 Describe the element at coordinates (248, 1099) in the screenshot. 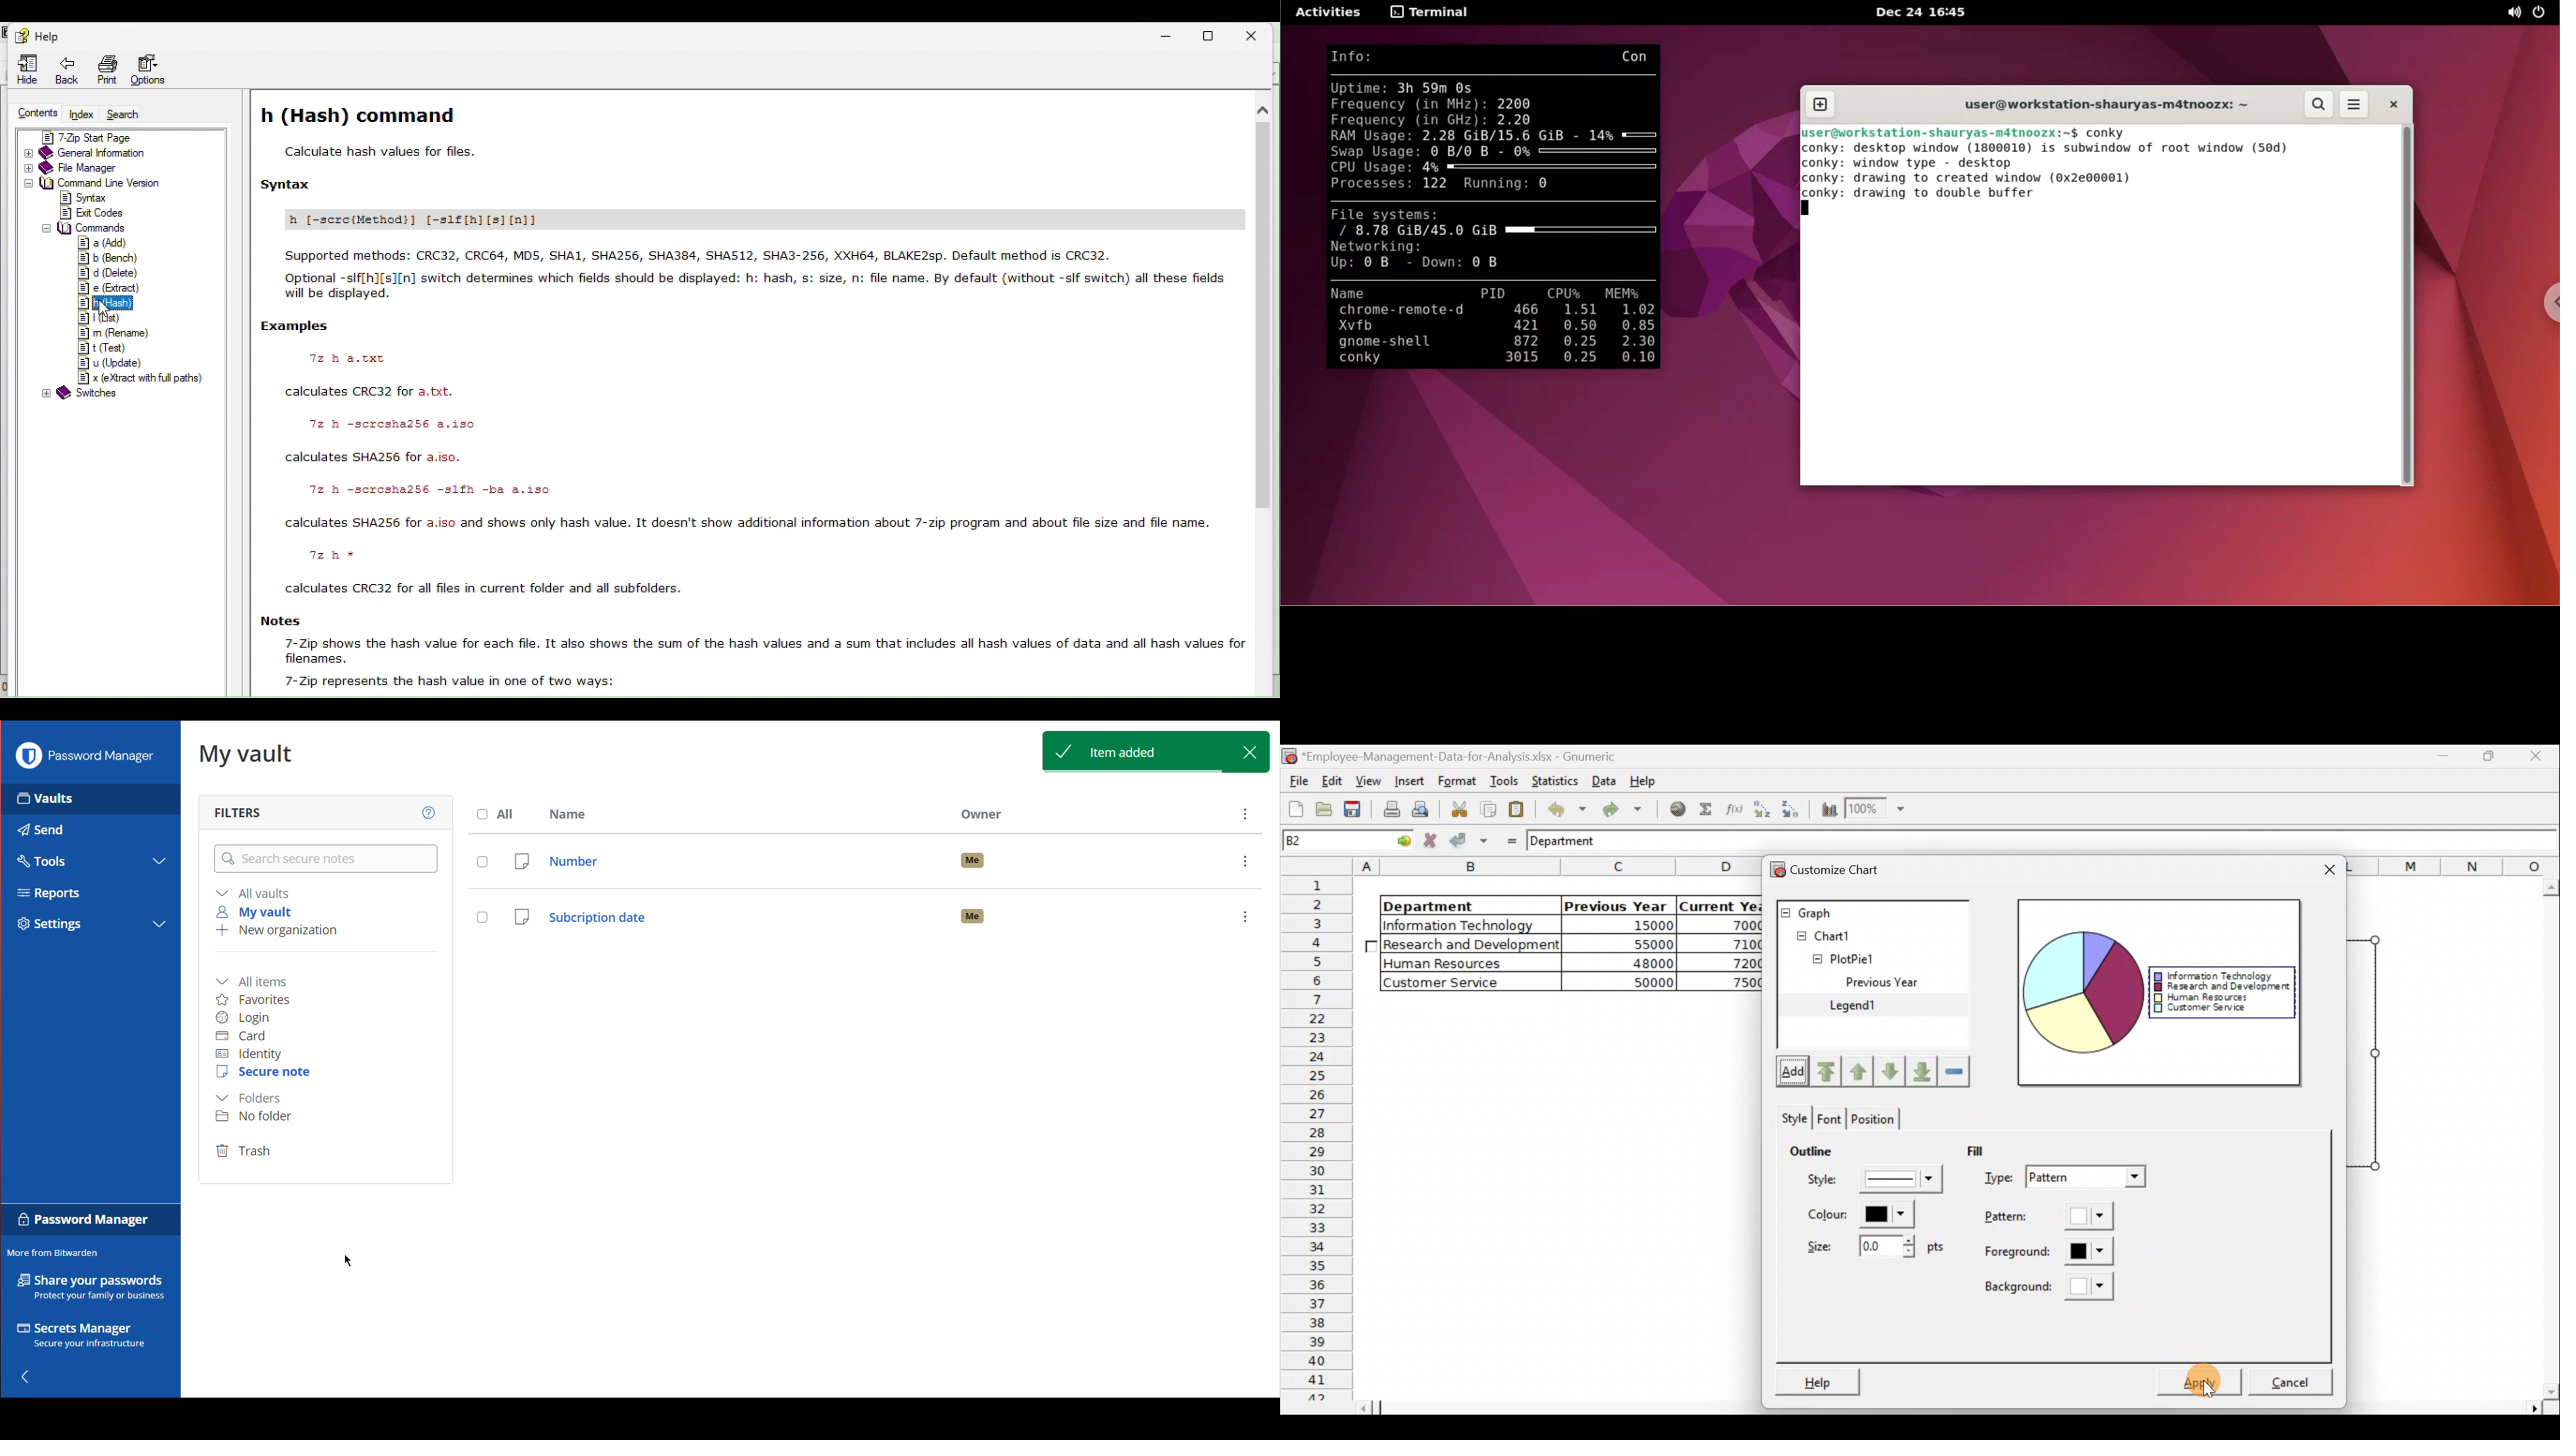

I see `Folders` at that location.